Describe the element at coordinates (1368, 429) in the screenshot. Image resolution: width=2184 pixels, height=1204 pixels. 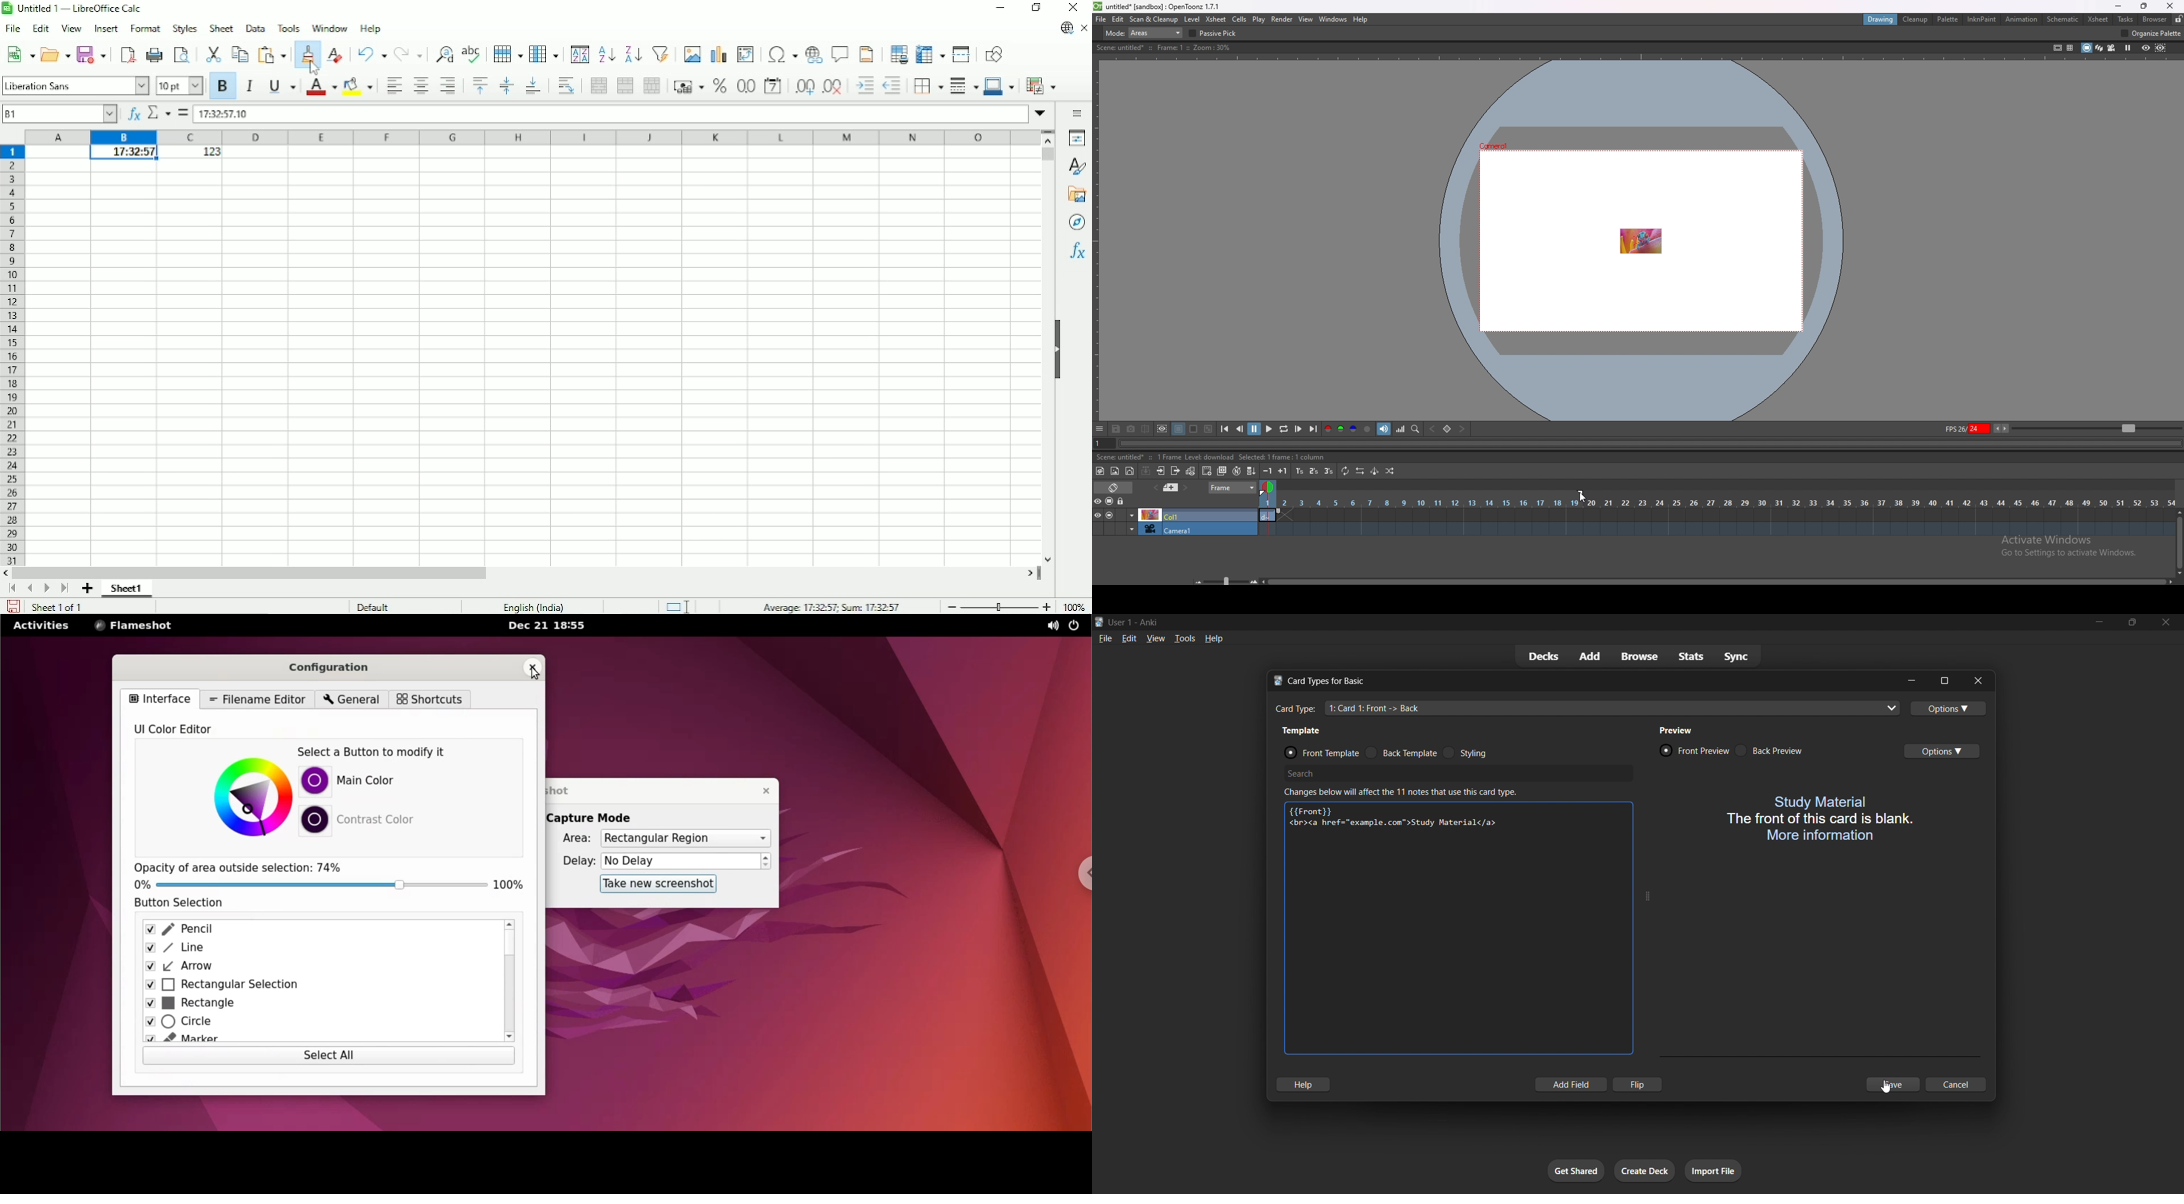
I see `alpha channel` at that location.